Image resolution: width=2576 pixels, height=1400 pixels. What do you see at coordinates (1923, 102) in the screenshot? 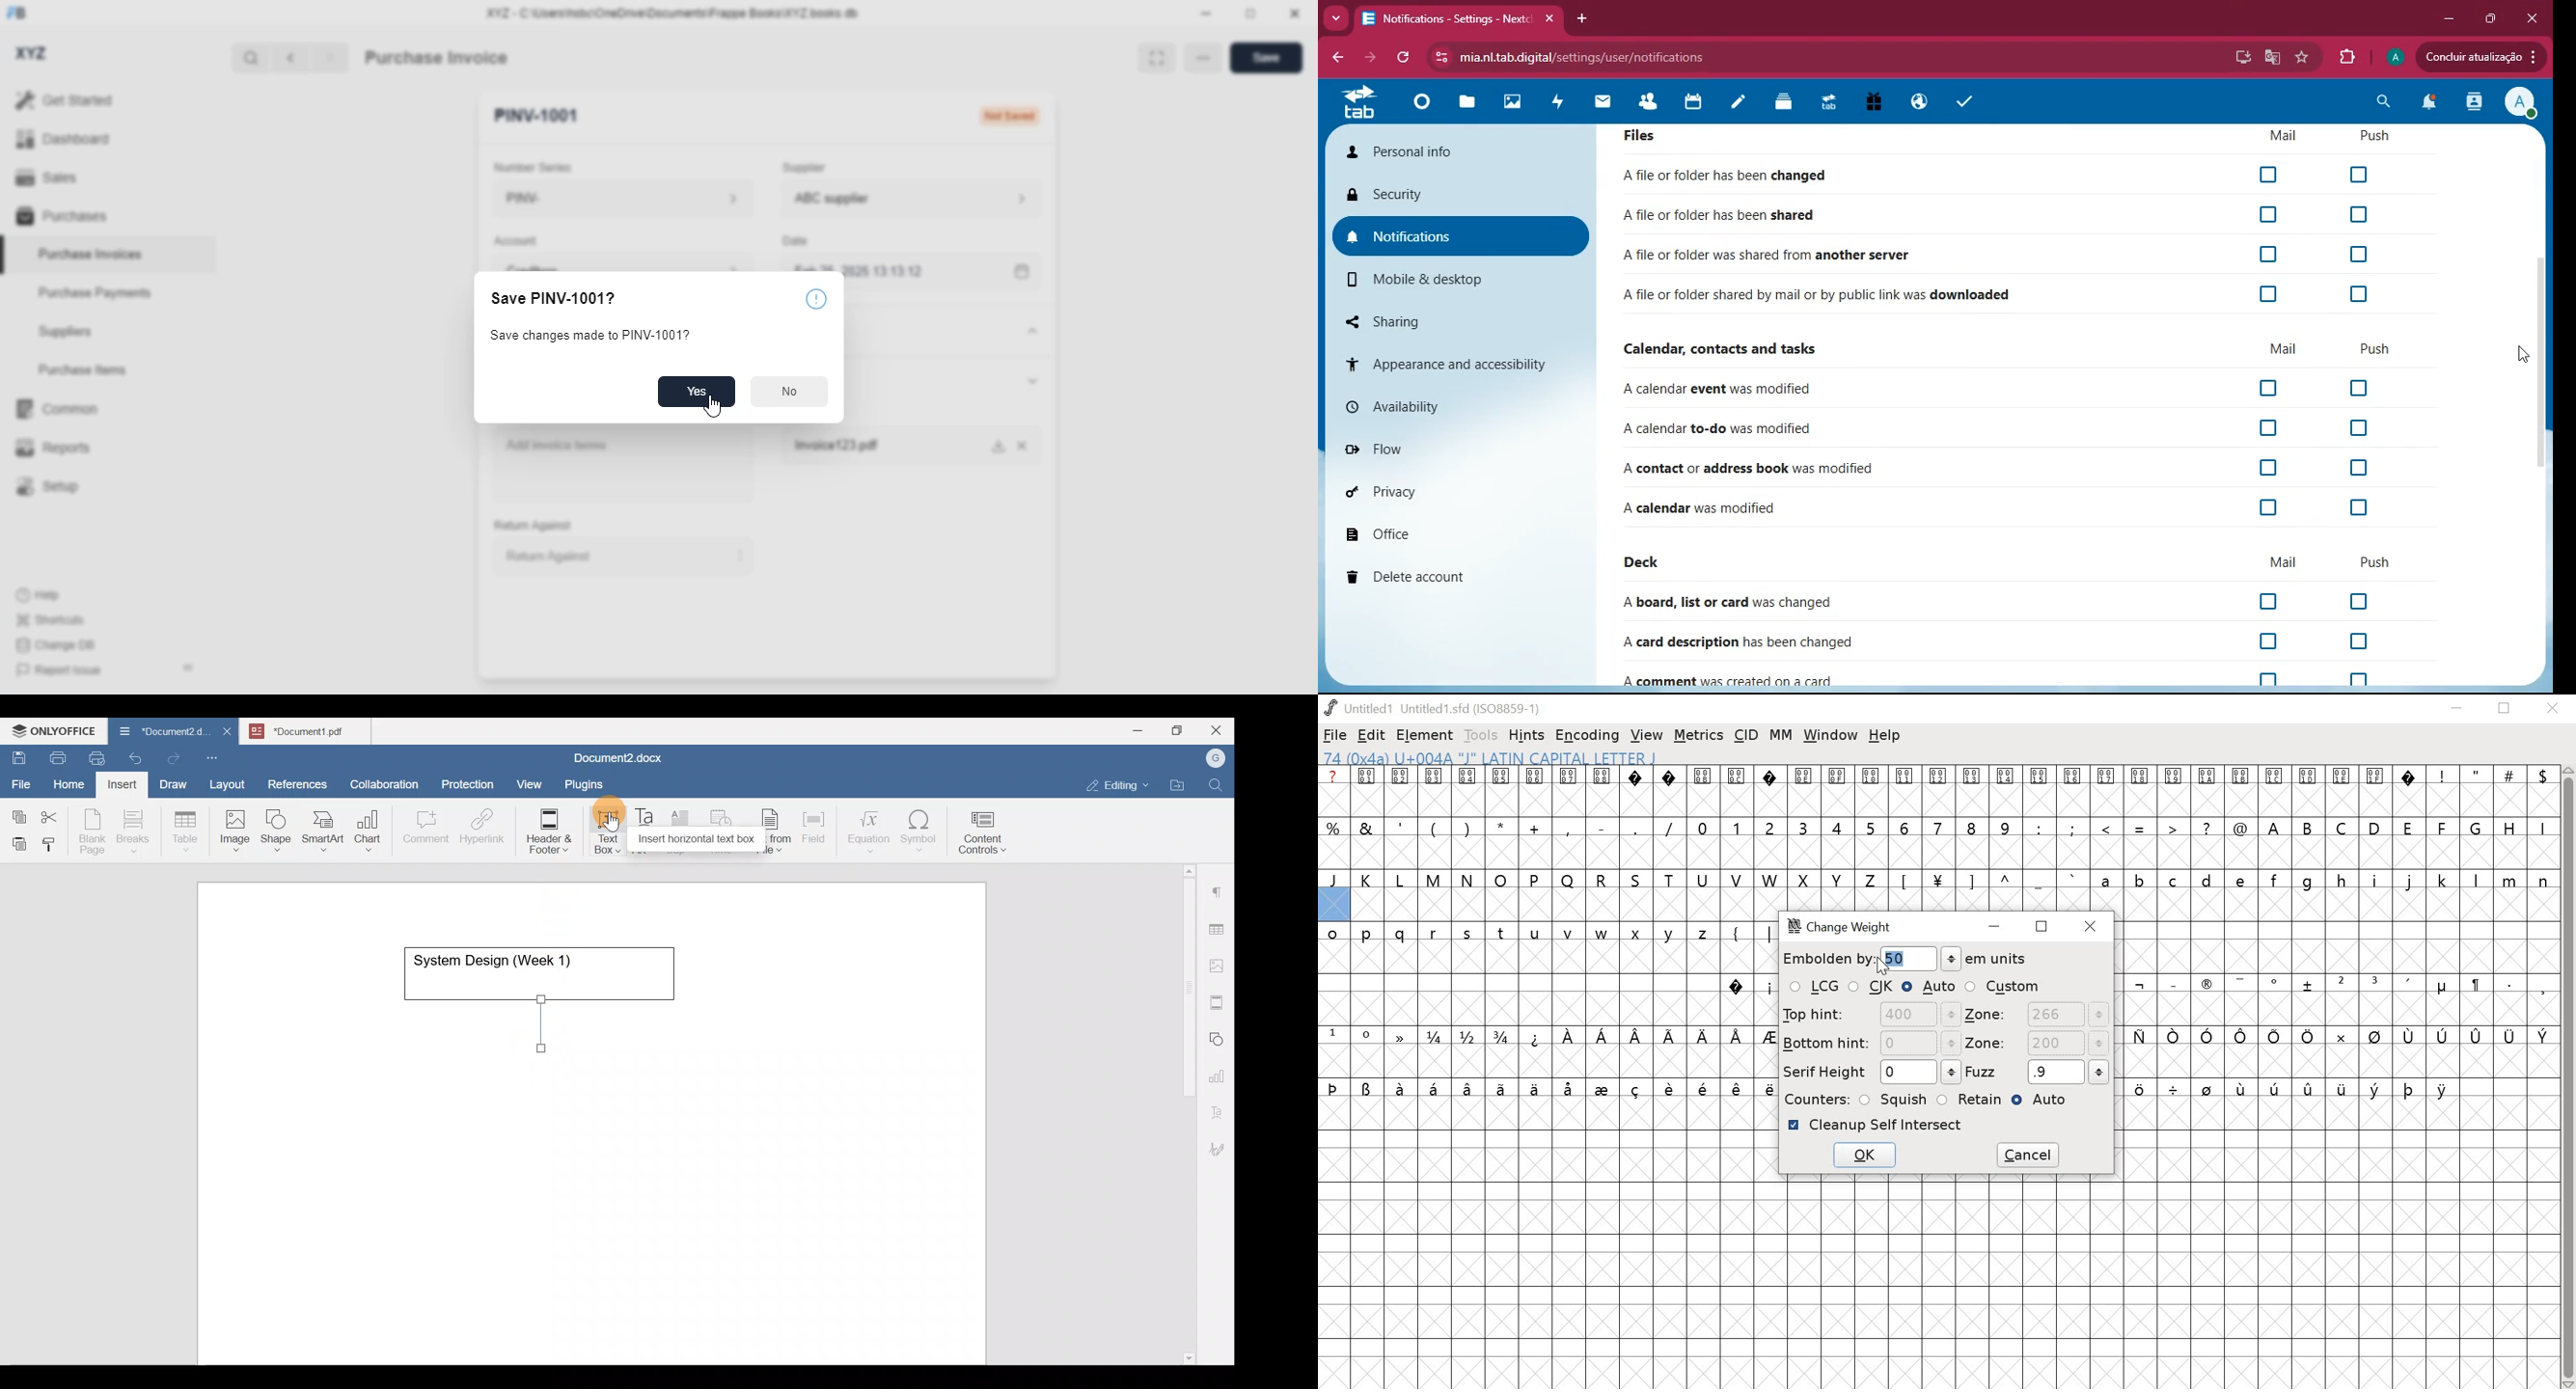
I see `public` at bounding box center [1923, 102].